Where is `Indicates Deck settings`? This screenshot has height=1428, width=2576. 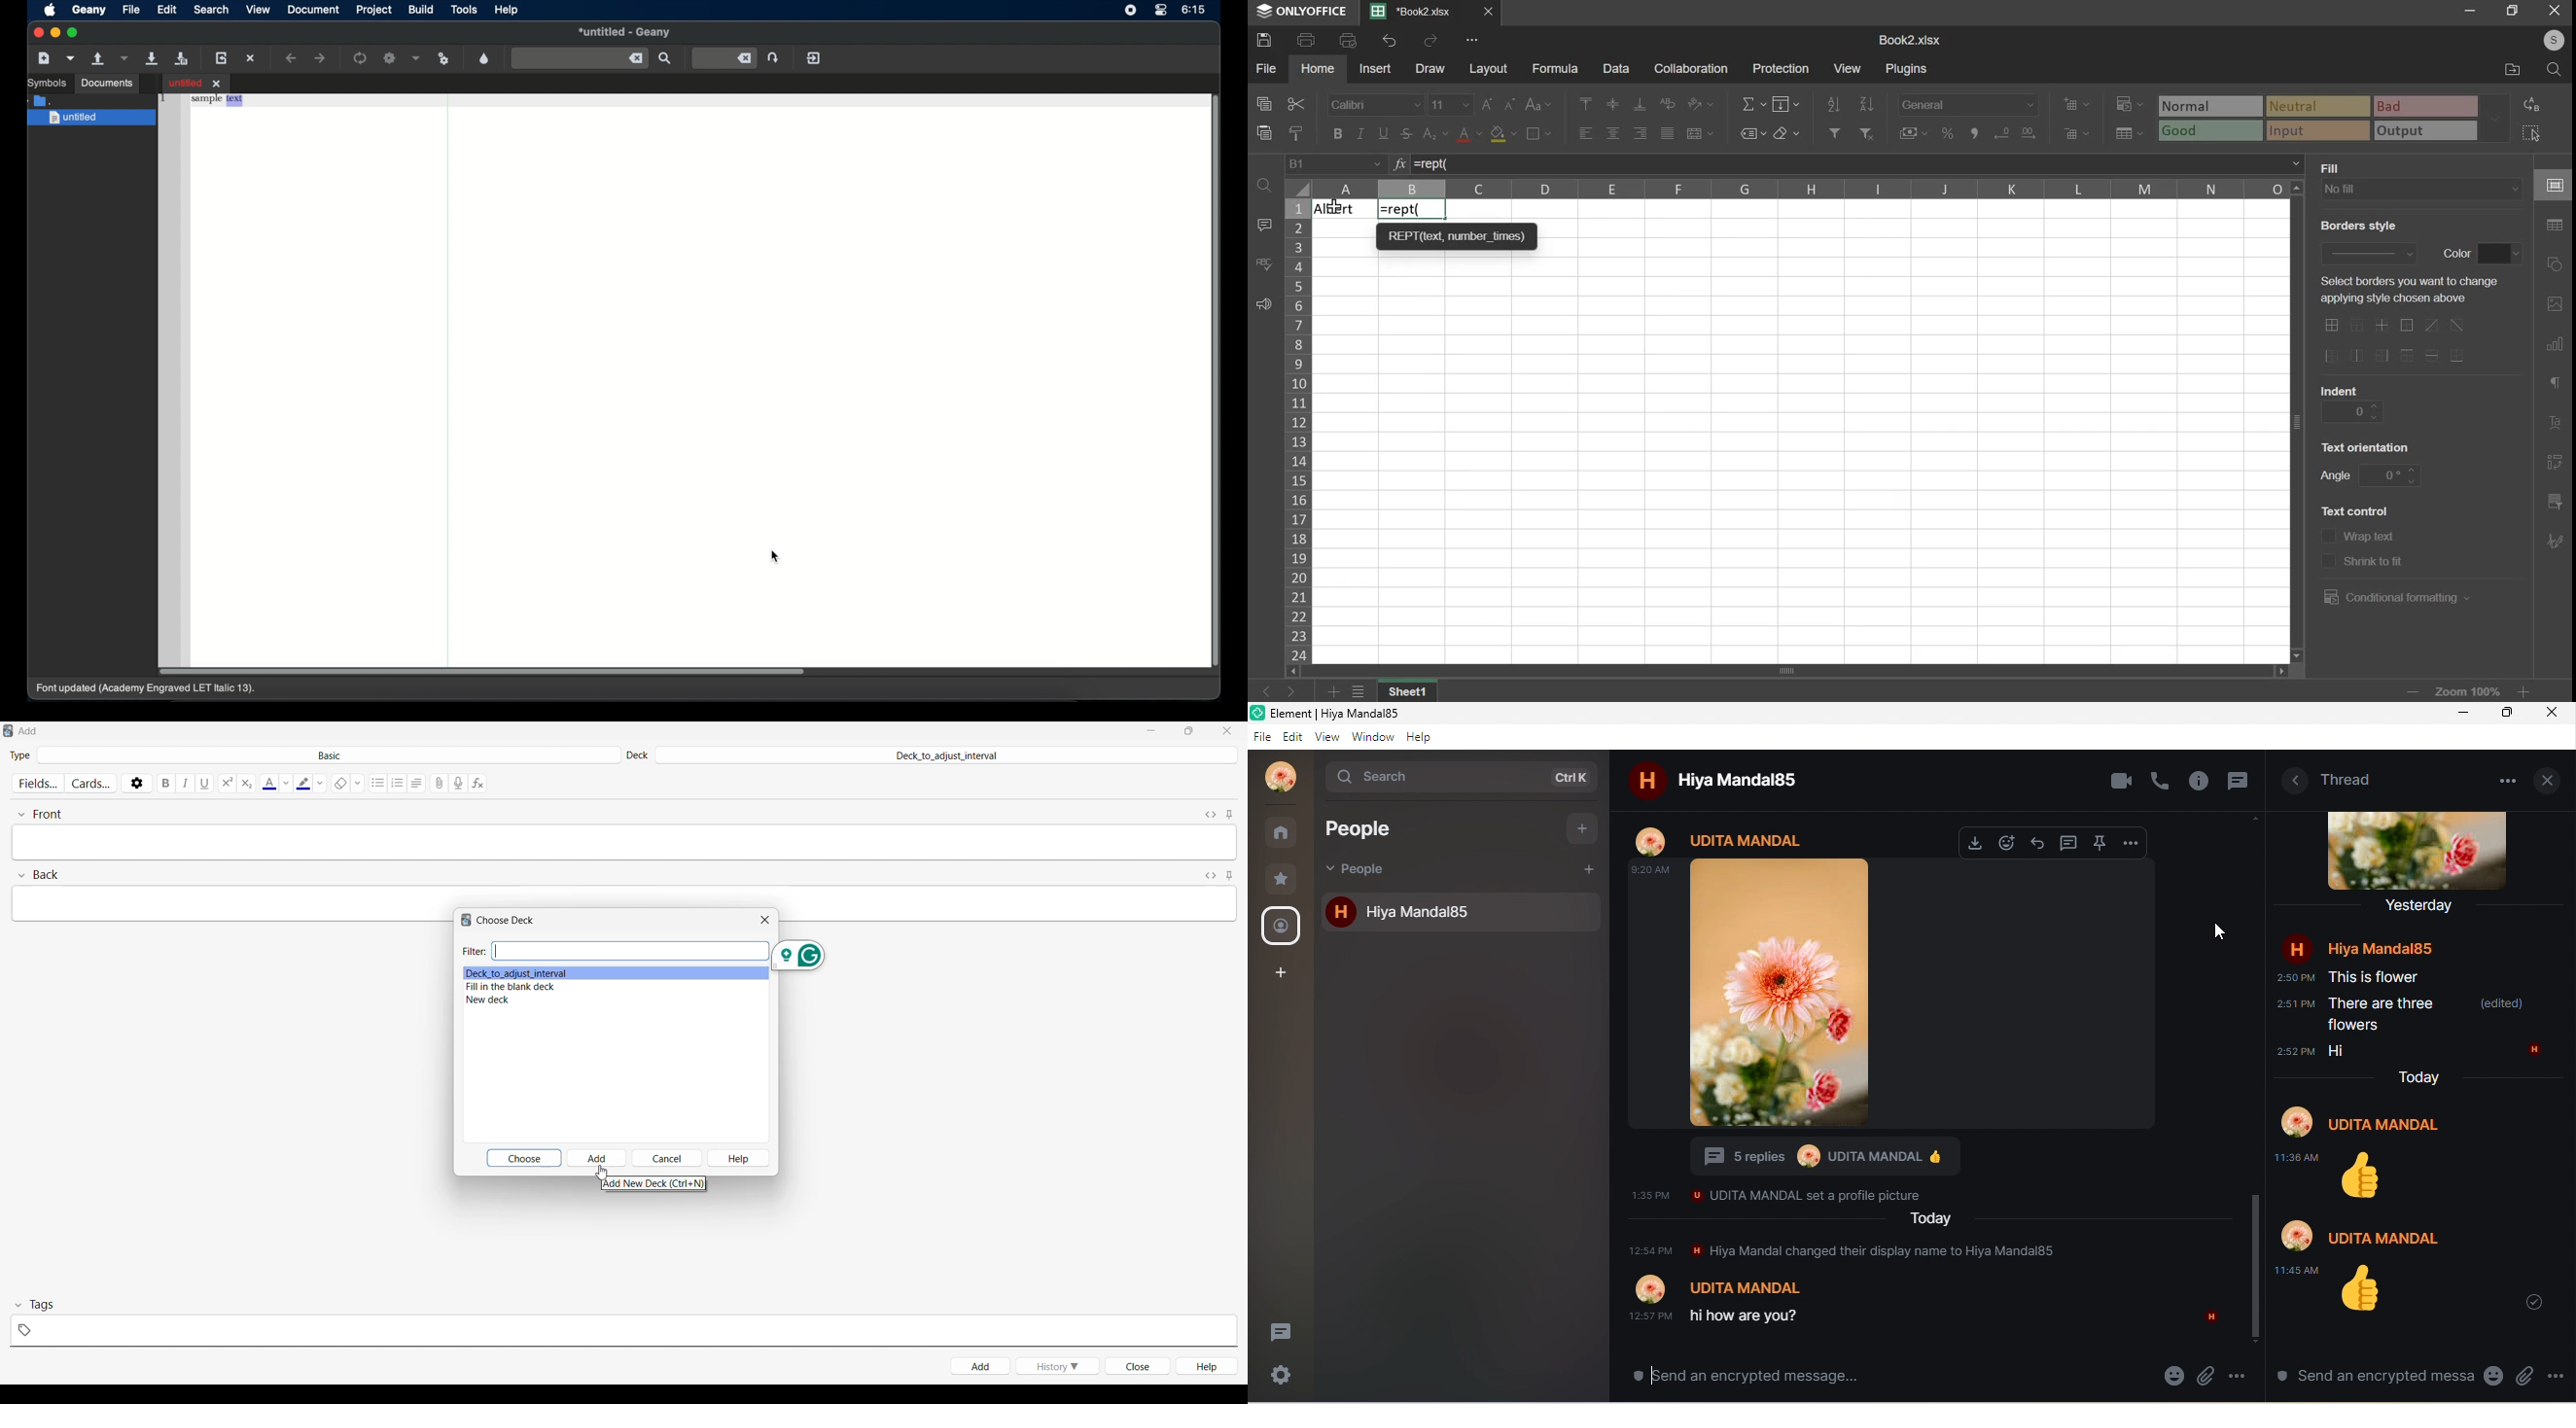
Indicates Deck settings is located at coordinates (637, 756).